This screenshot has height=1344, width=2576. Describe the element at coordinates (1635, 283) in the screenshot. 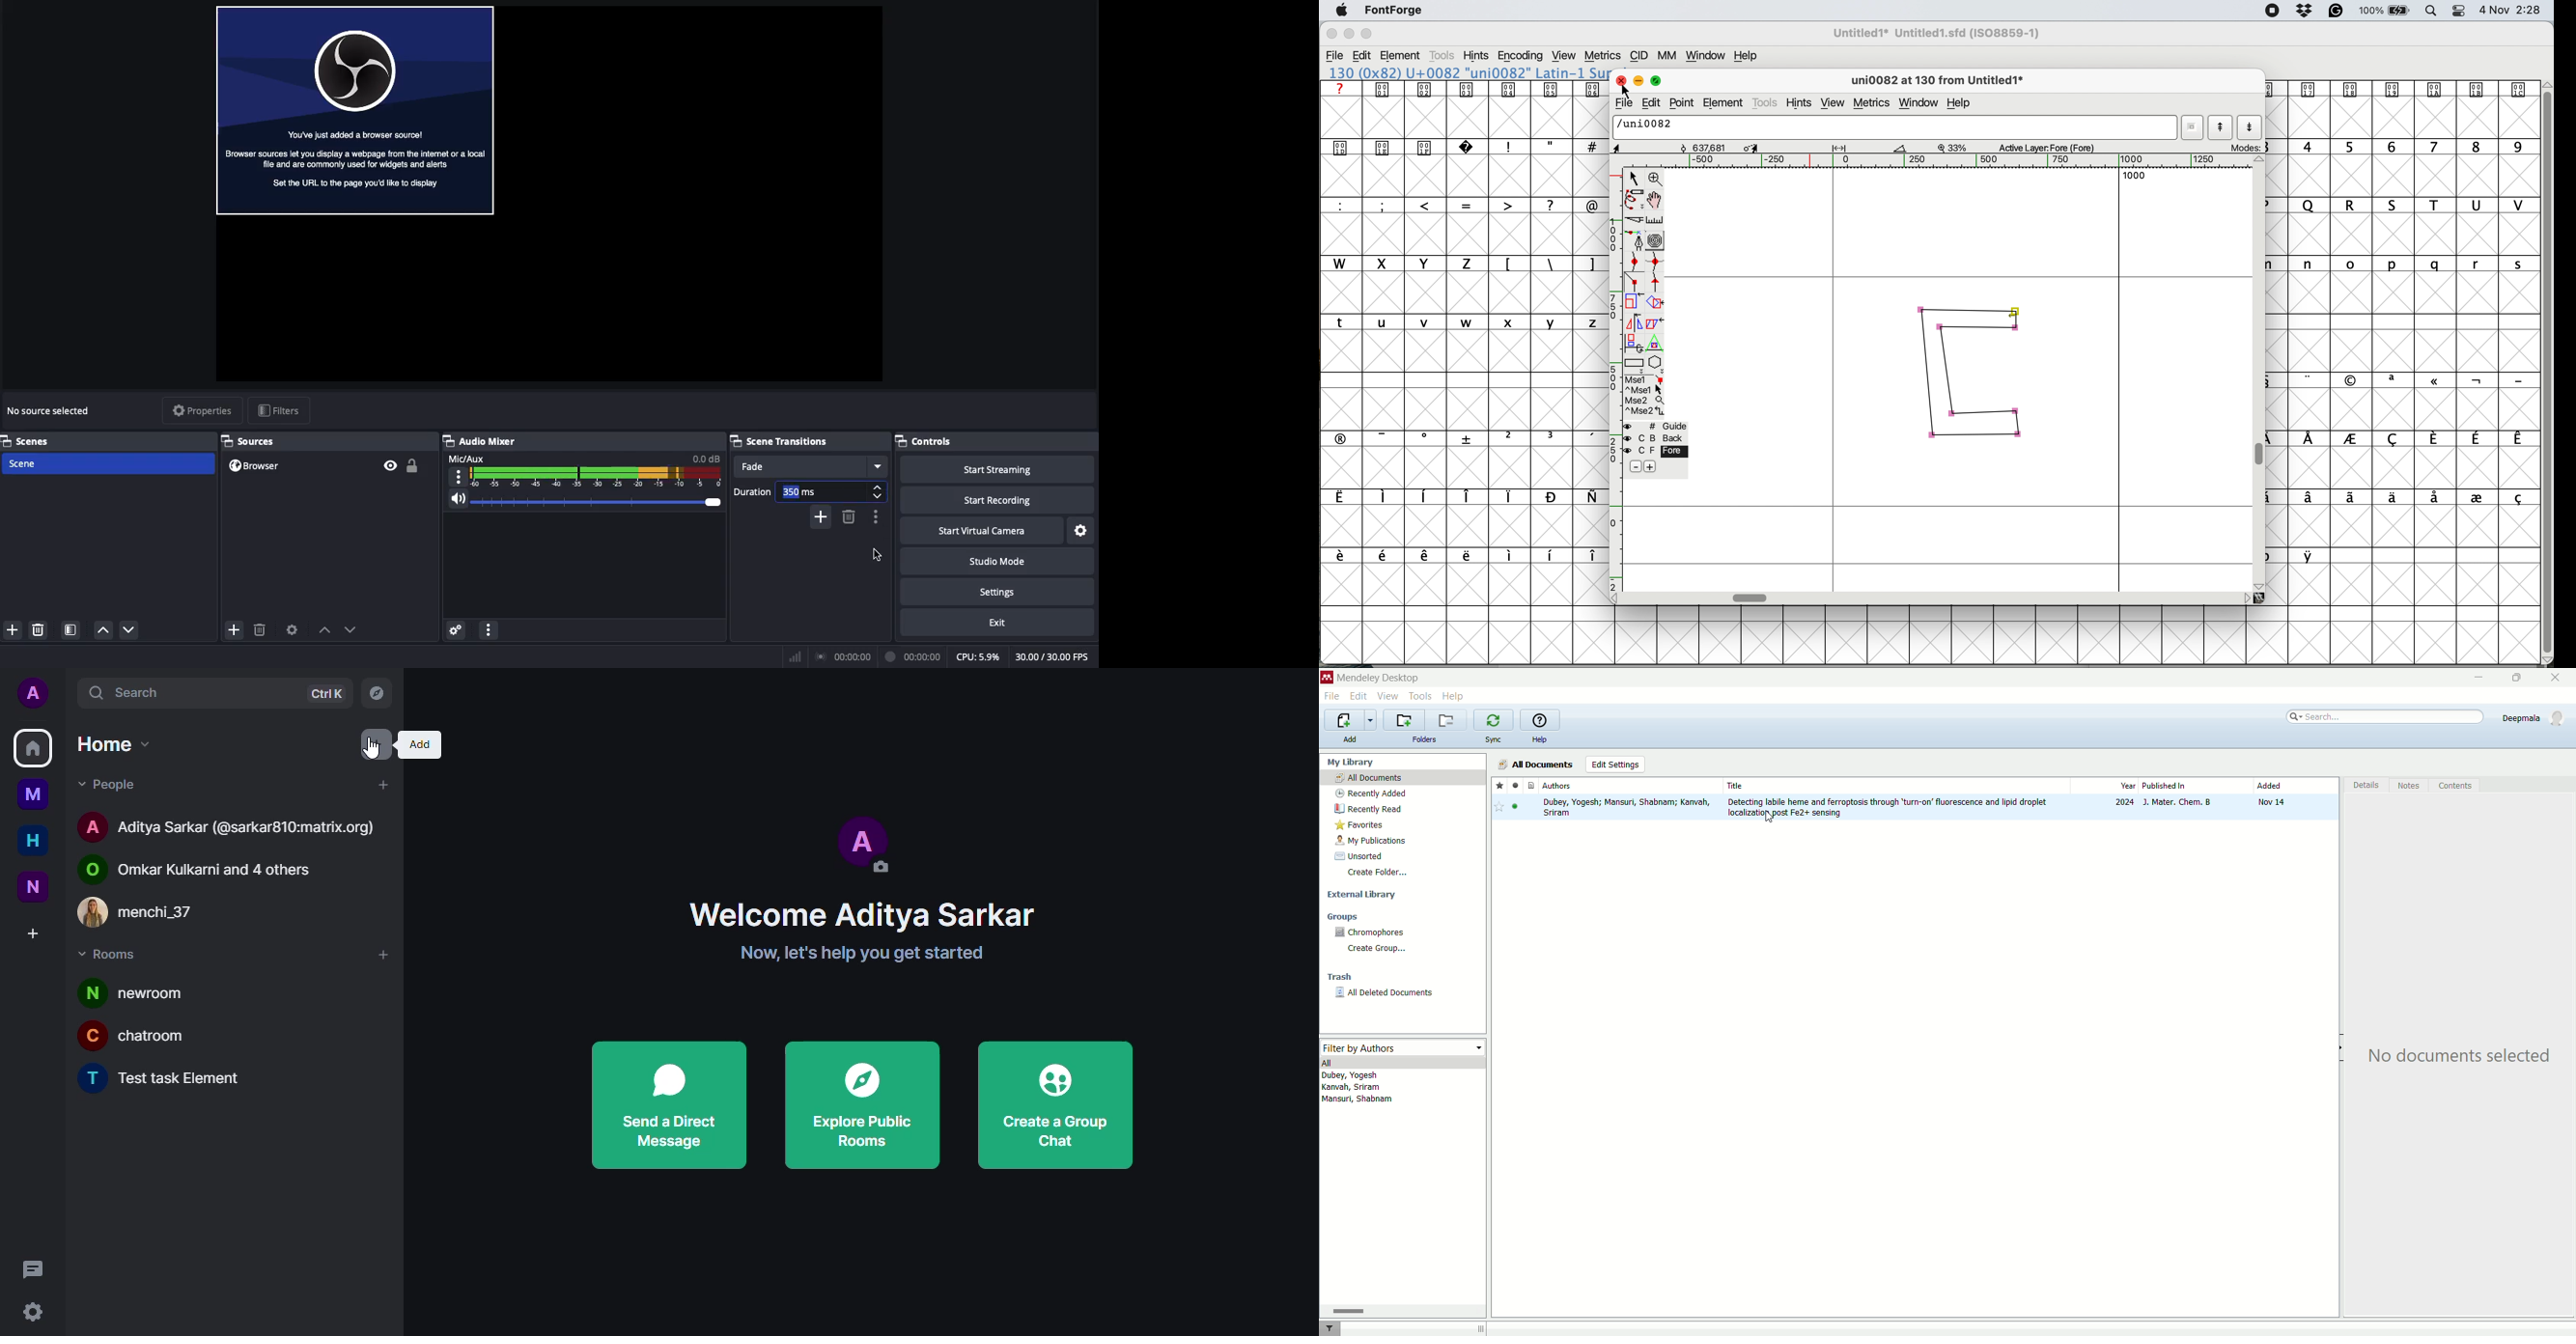

I see `add a corner point` at that location.